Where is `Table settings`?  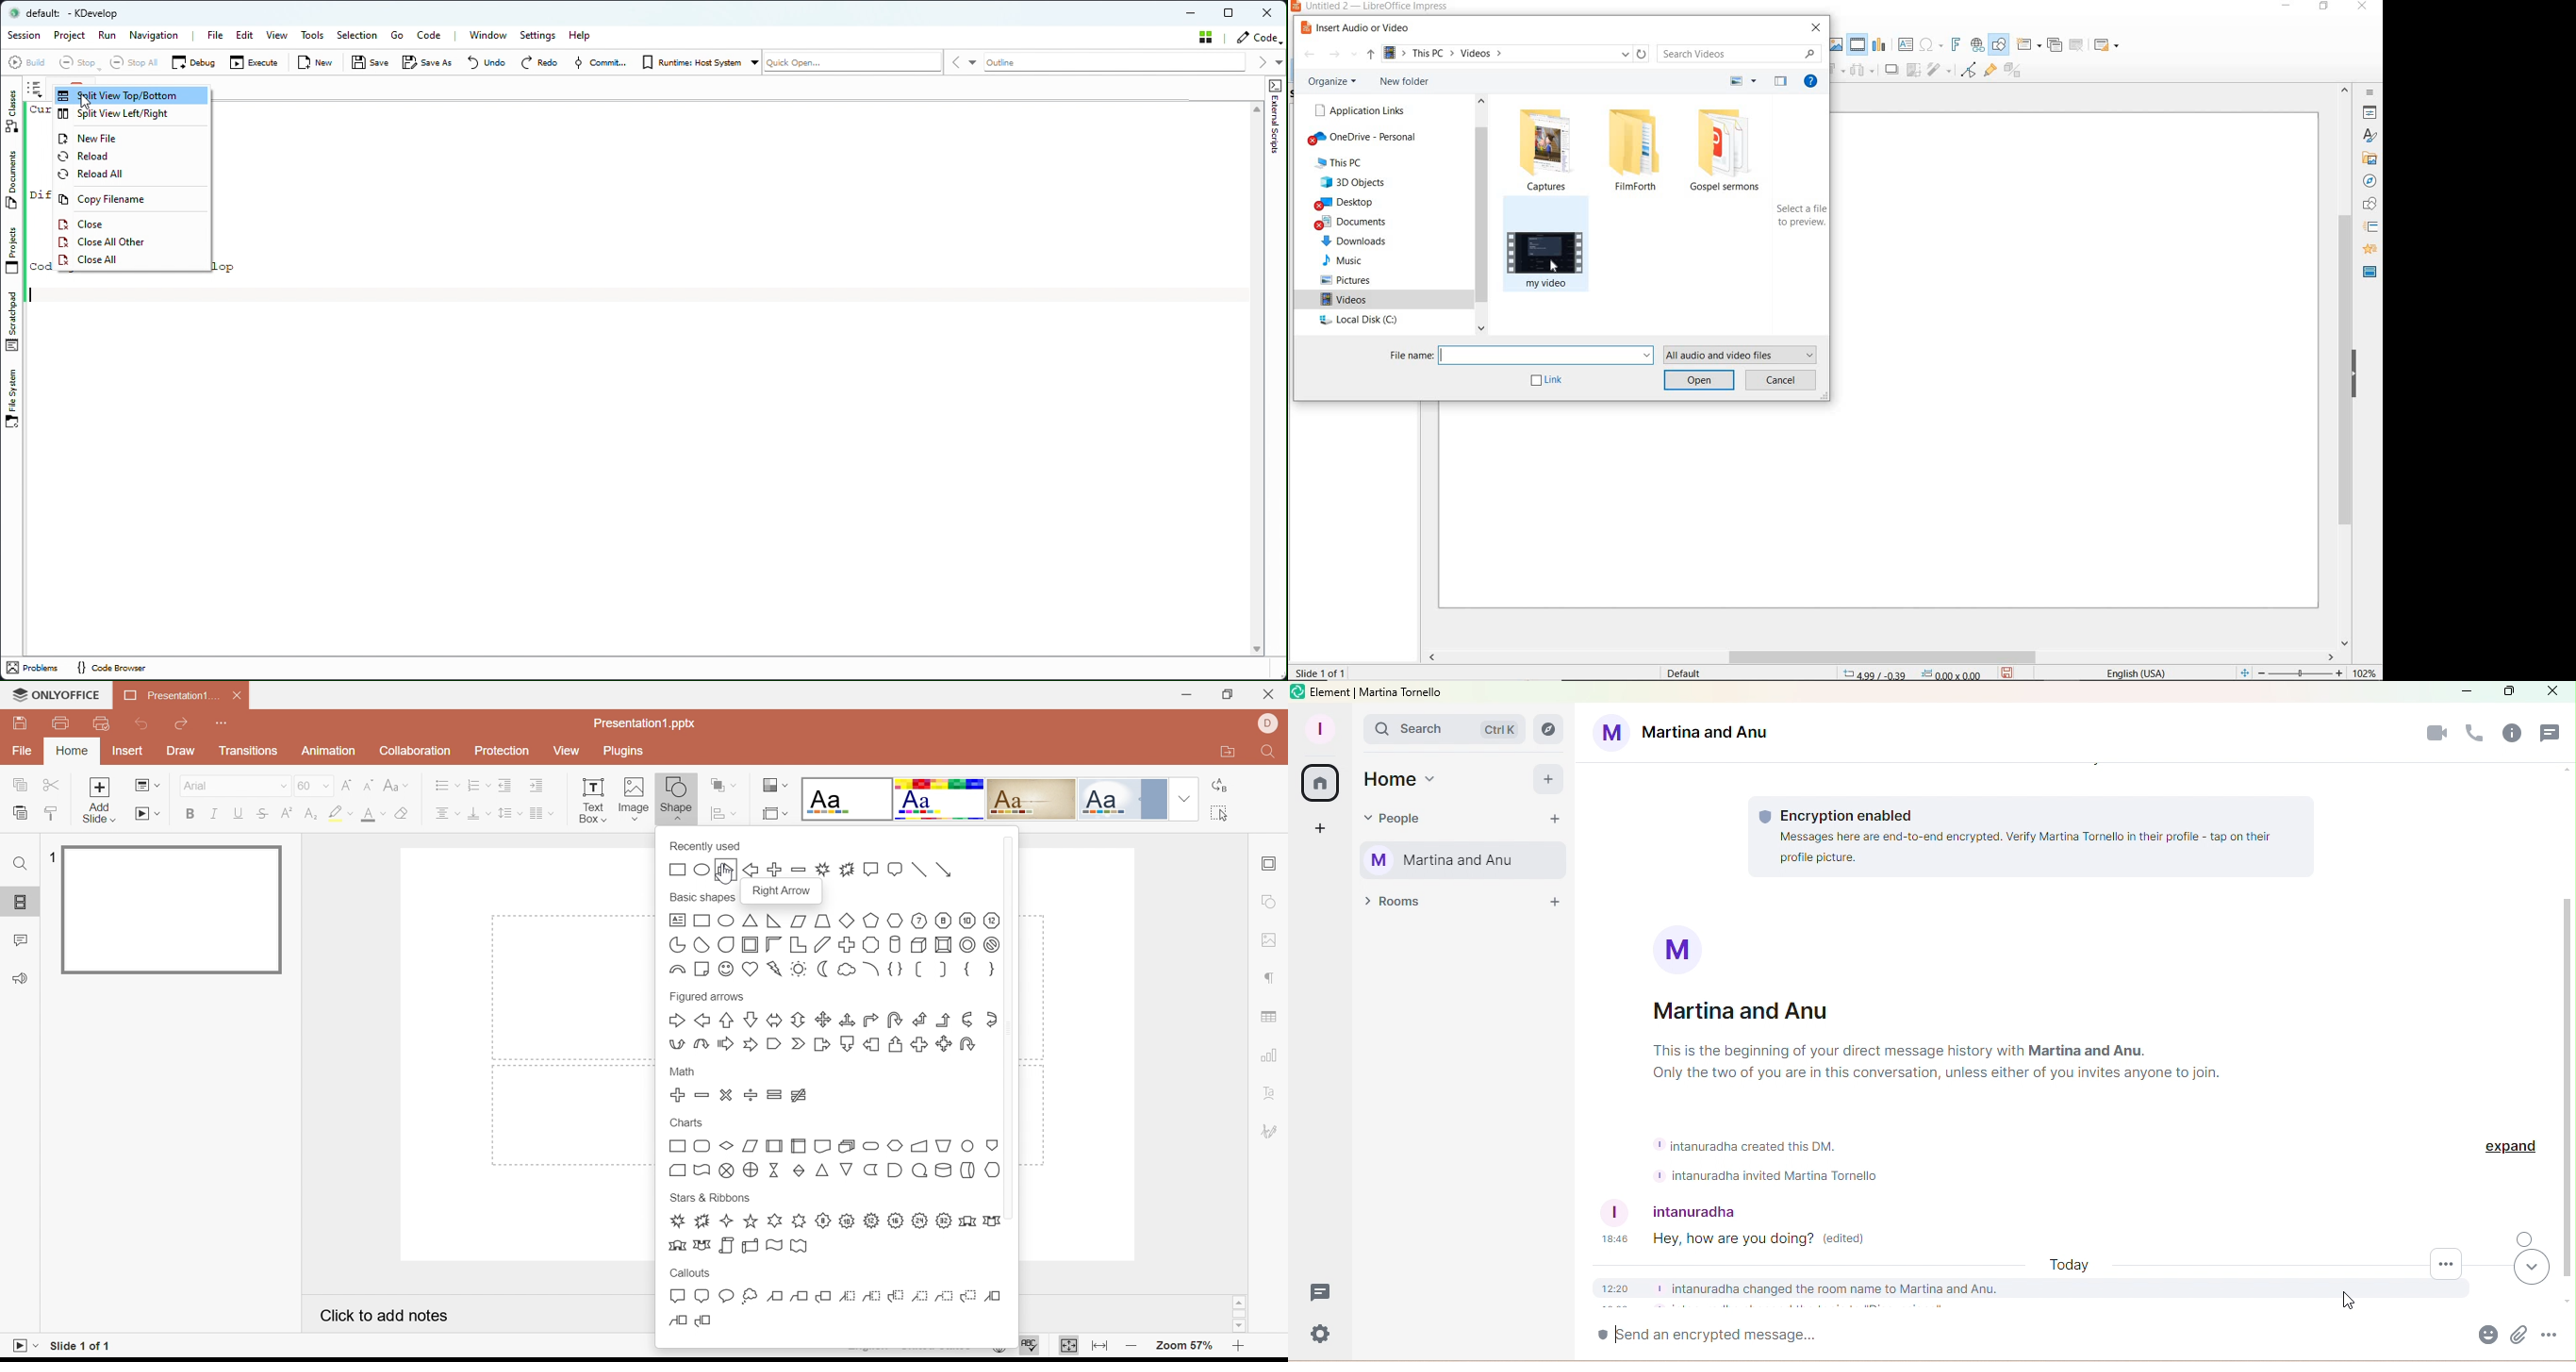
Table settings is located at coordinates (1269, 1017).